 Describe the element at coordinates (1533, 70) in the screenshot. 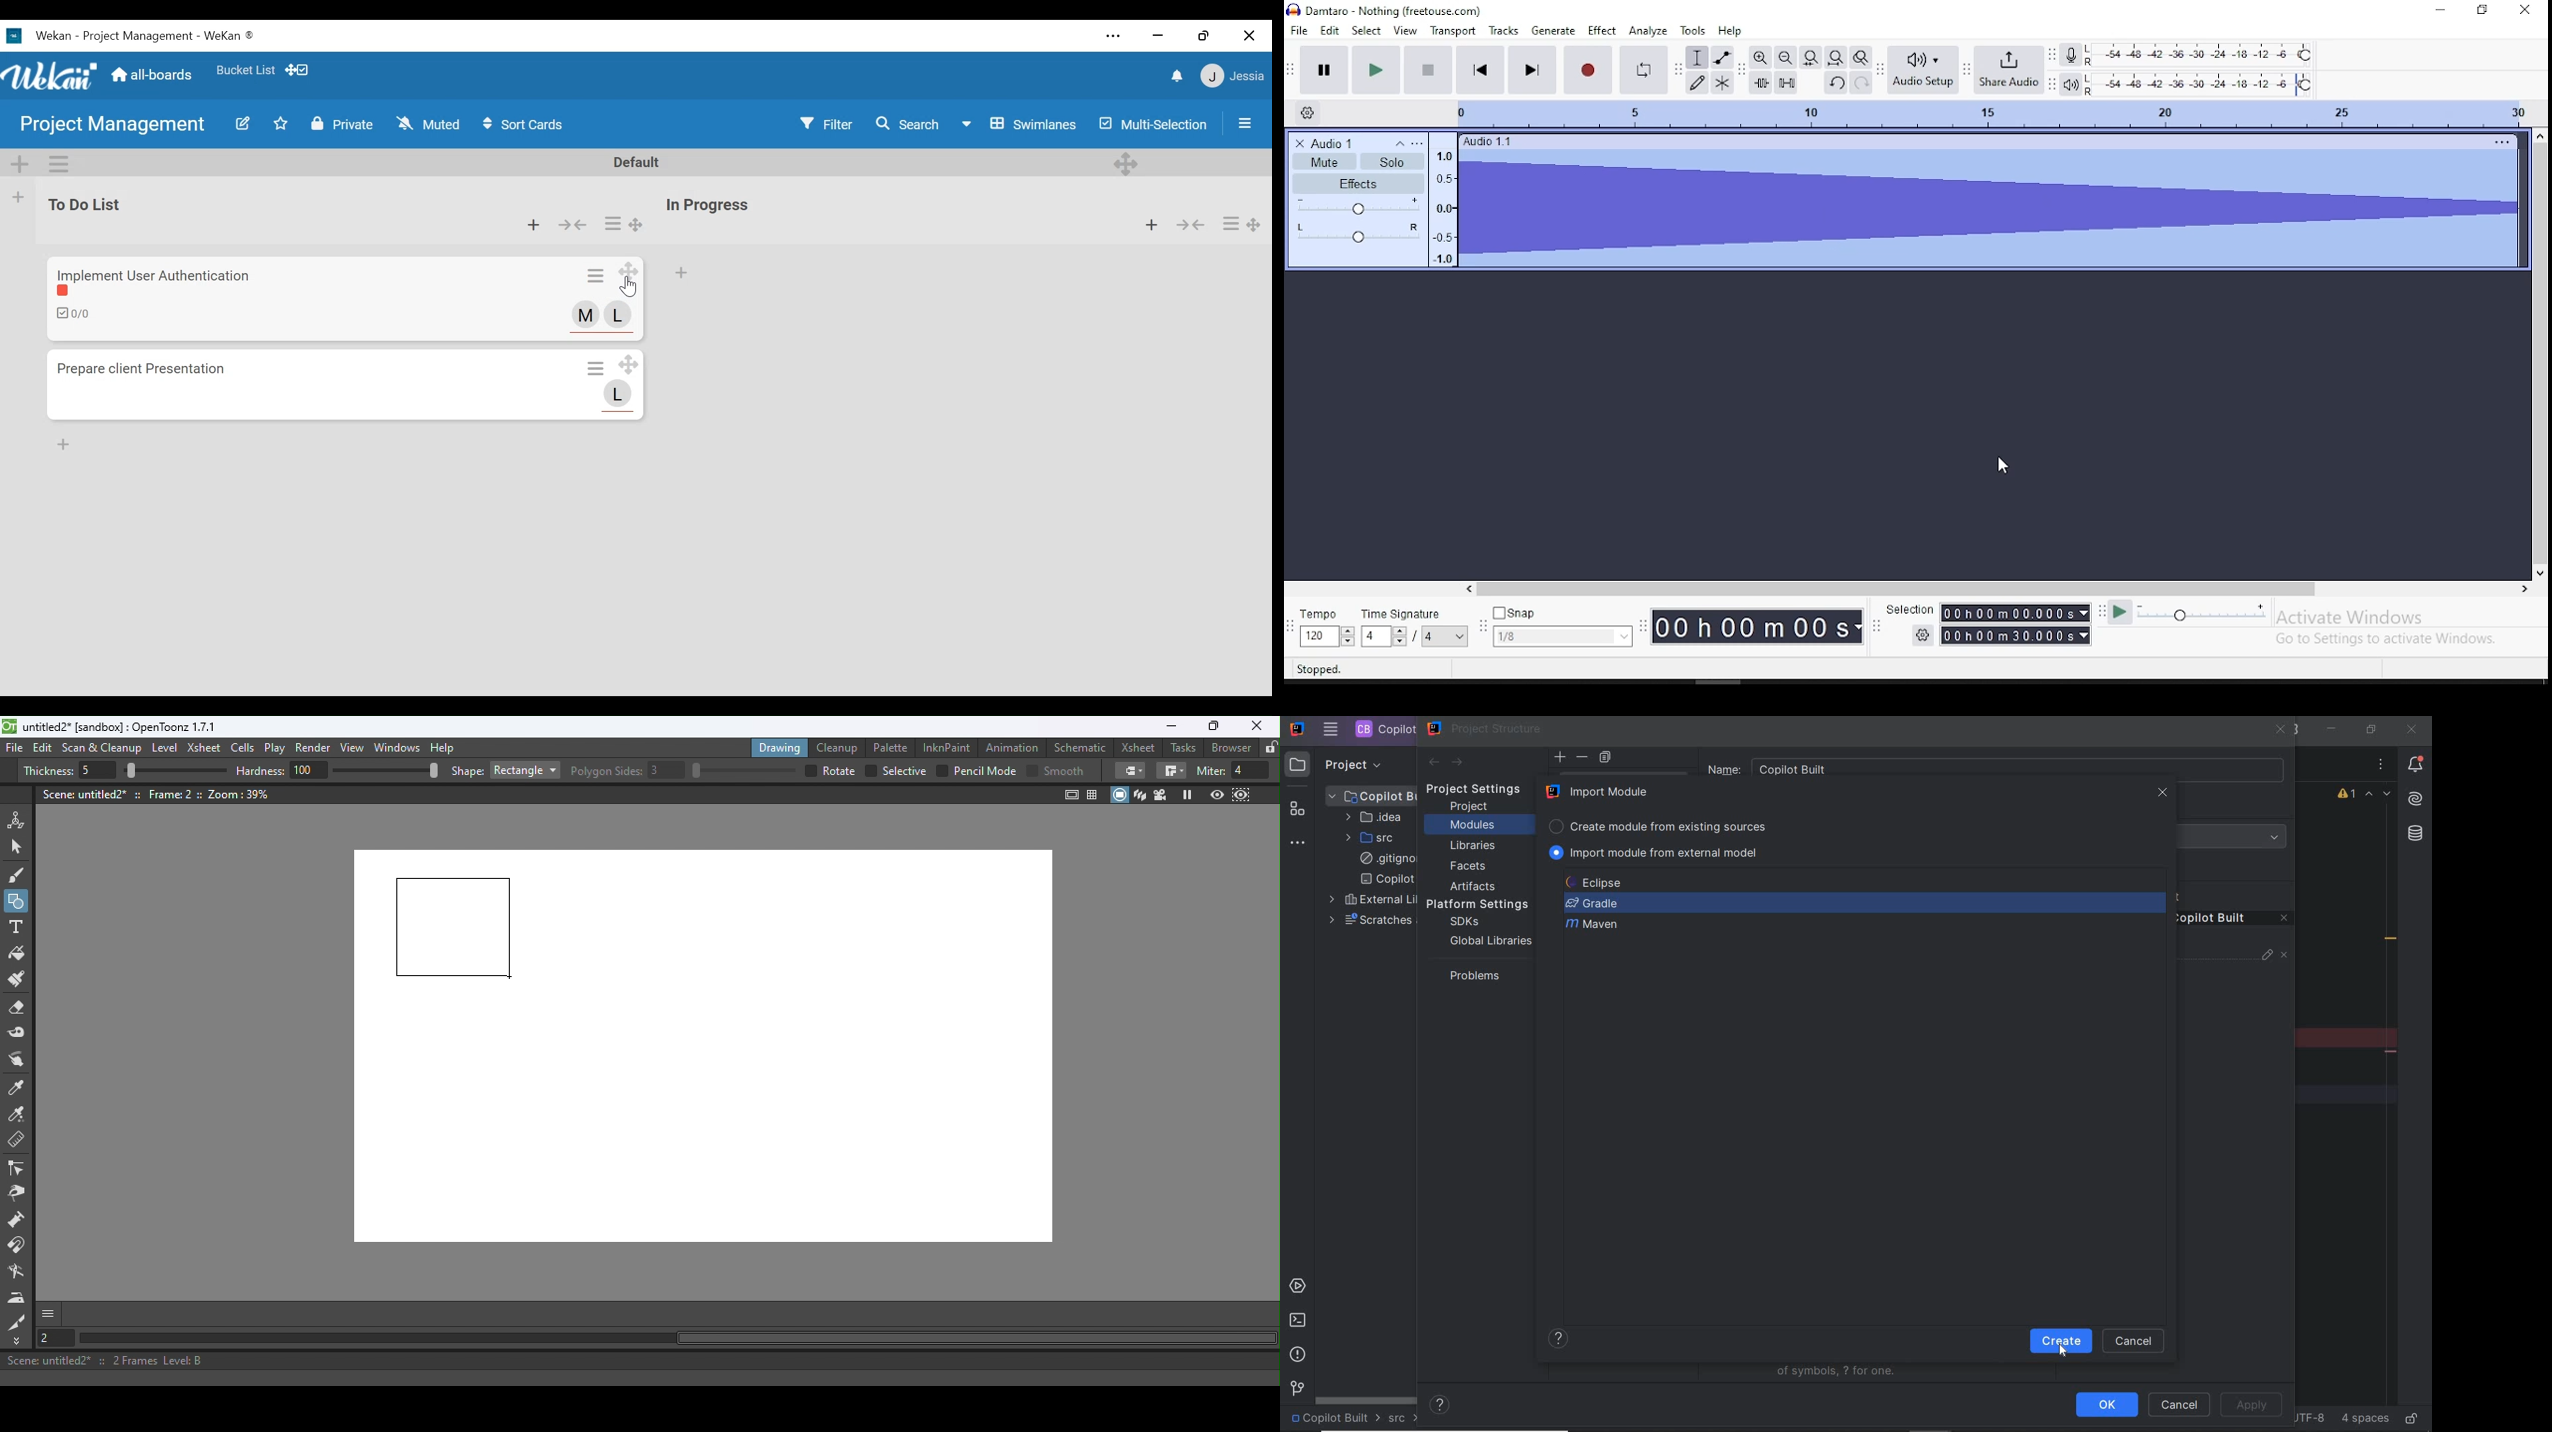

I see `skip to end` at that location.